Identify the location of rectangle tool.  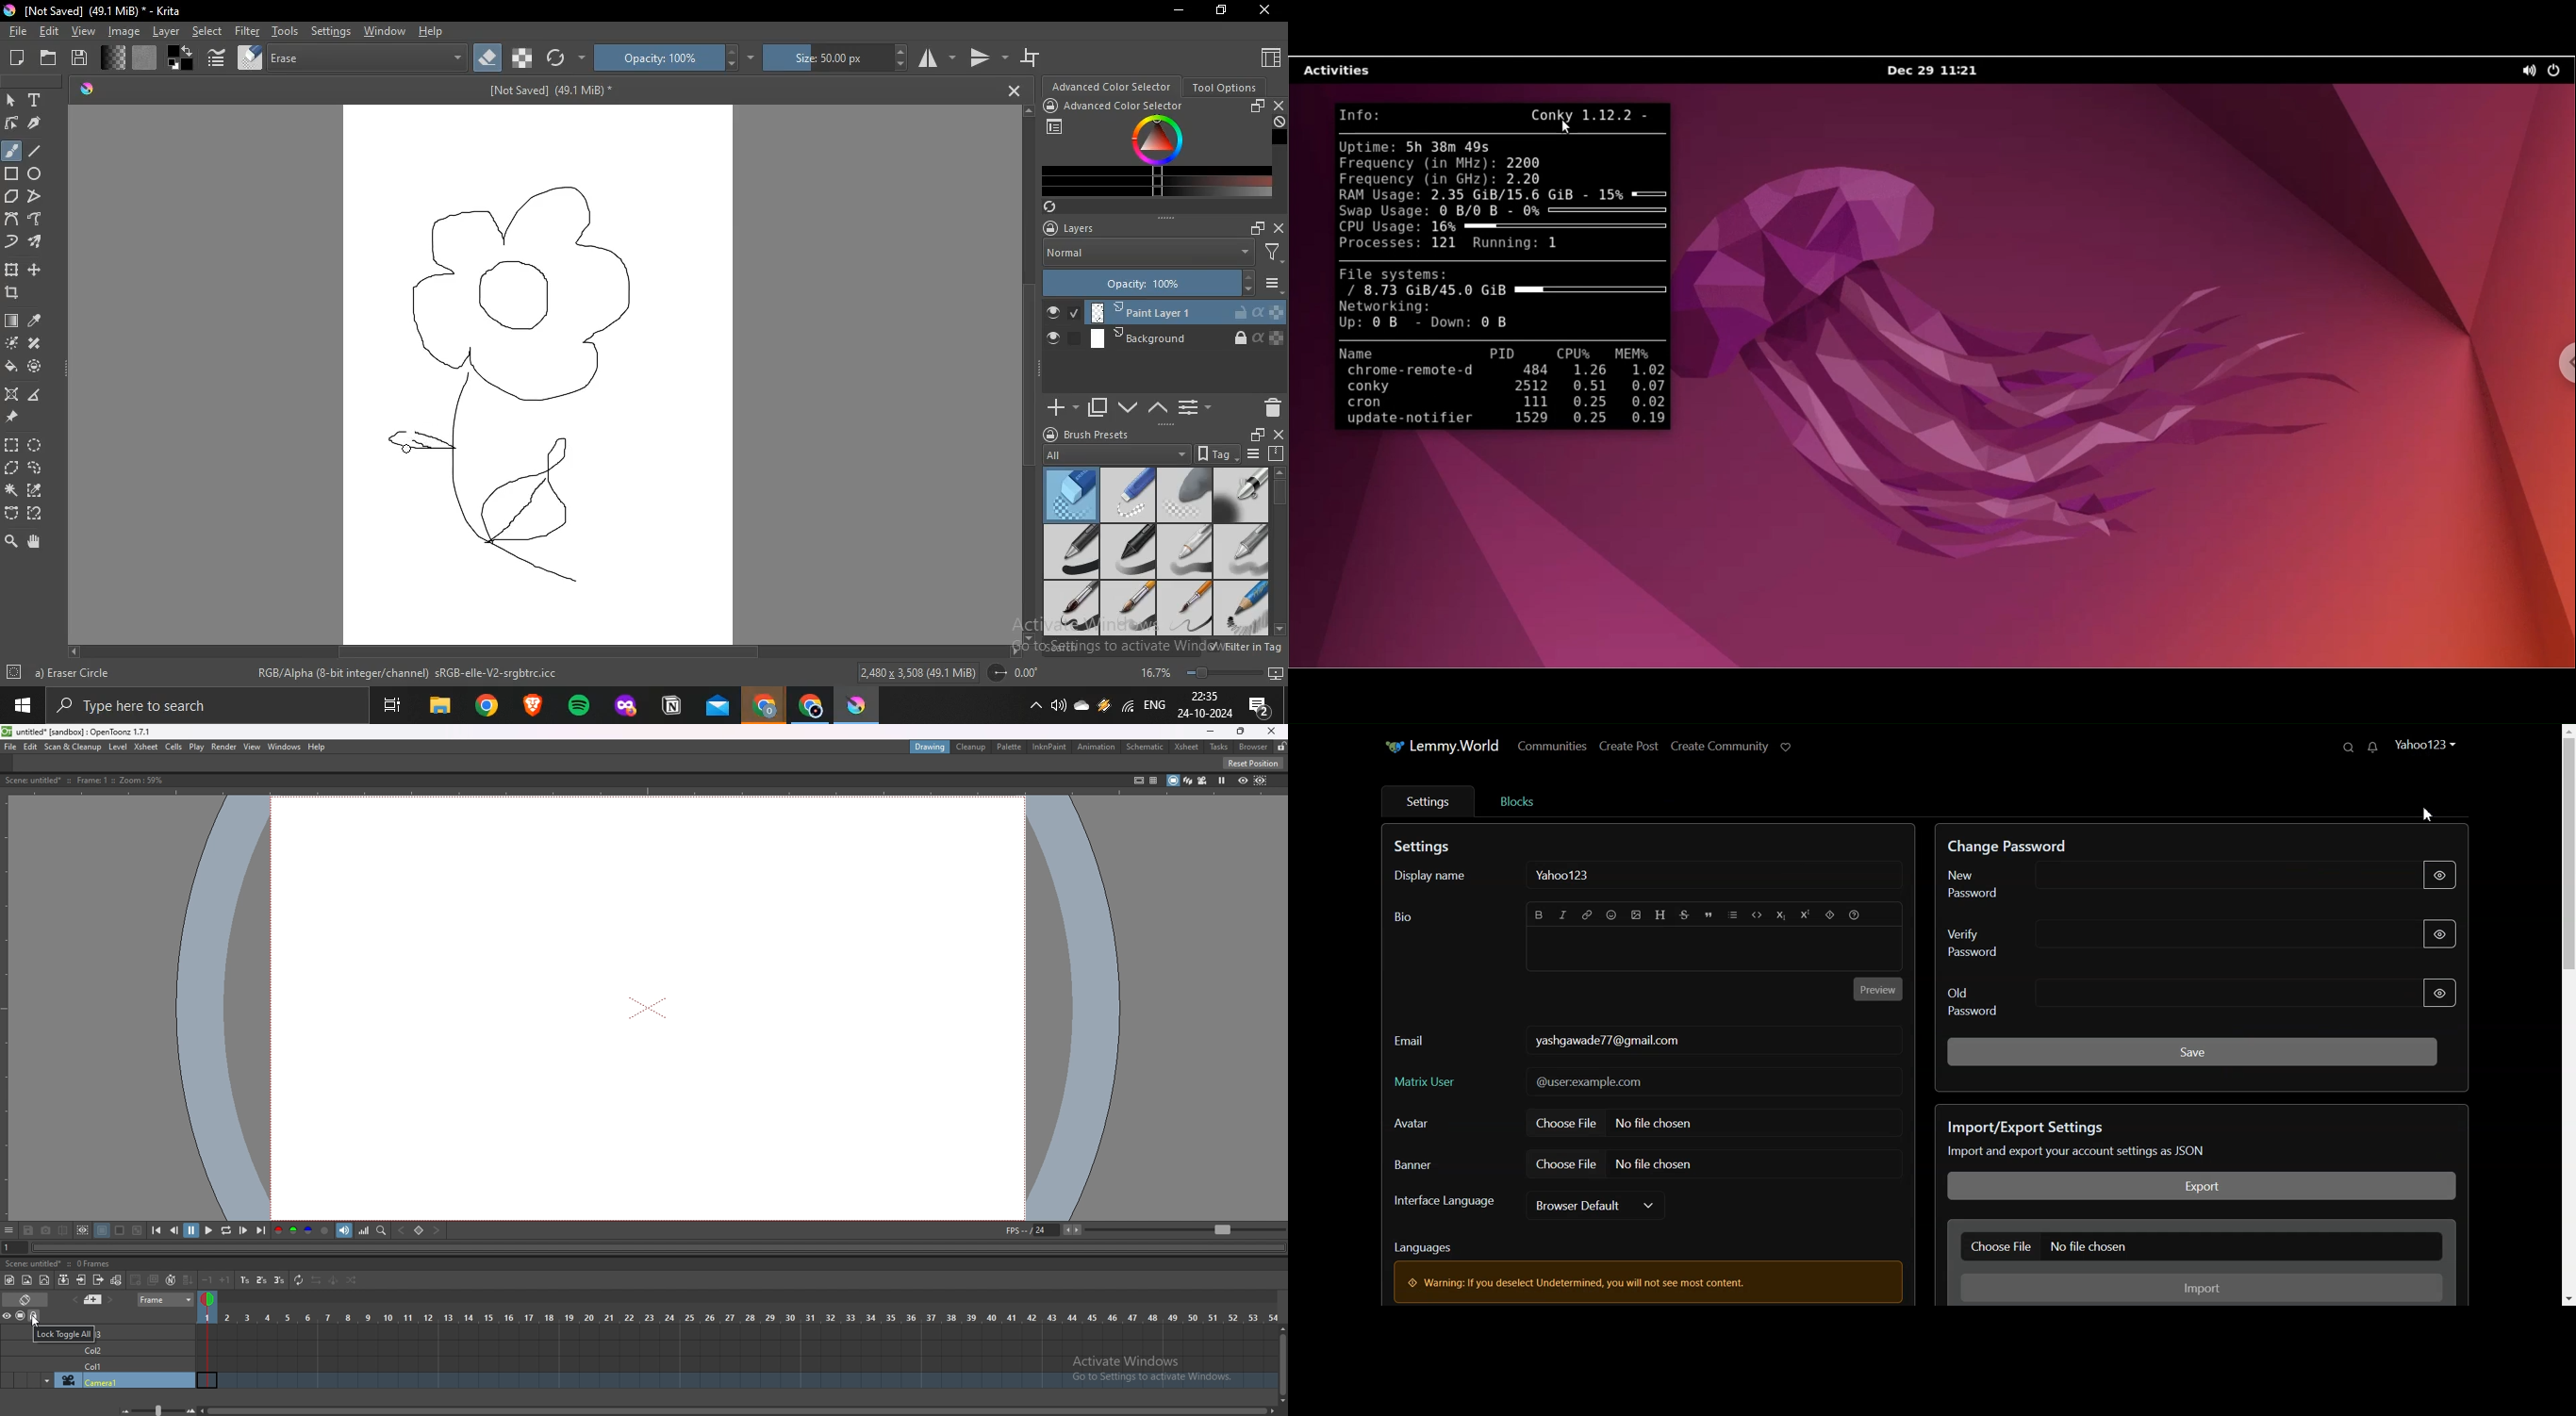
(12, 174).